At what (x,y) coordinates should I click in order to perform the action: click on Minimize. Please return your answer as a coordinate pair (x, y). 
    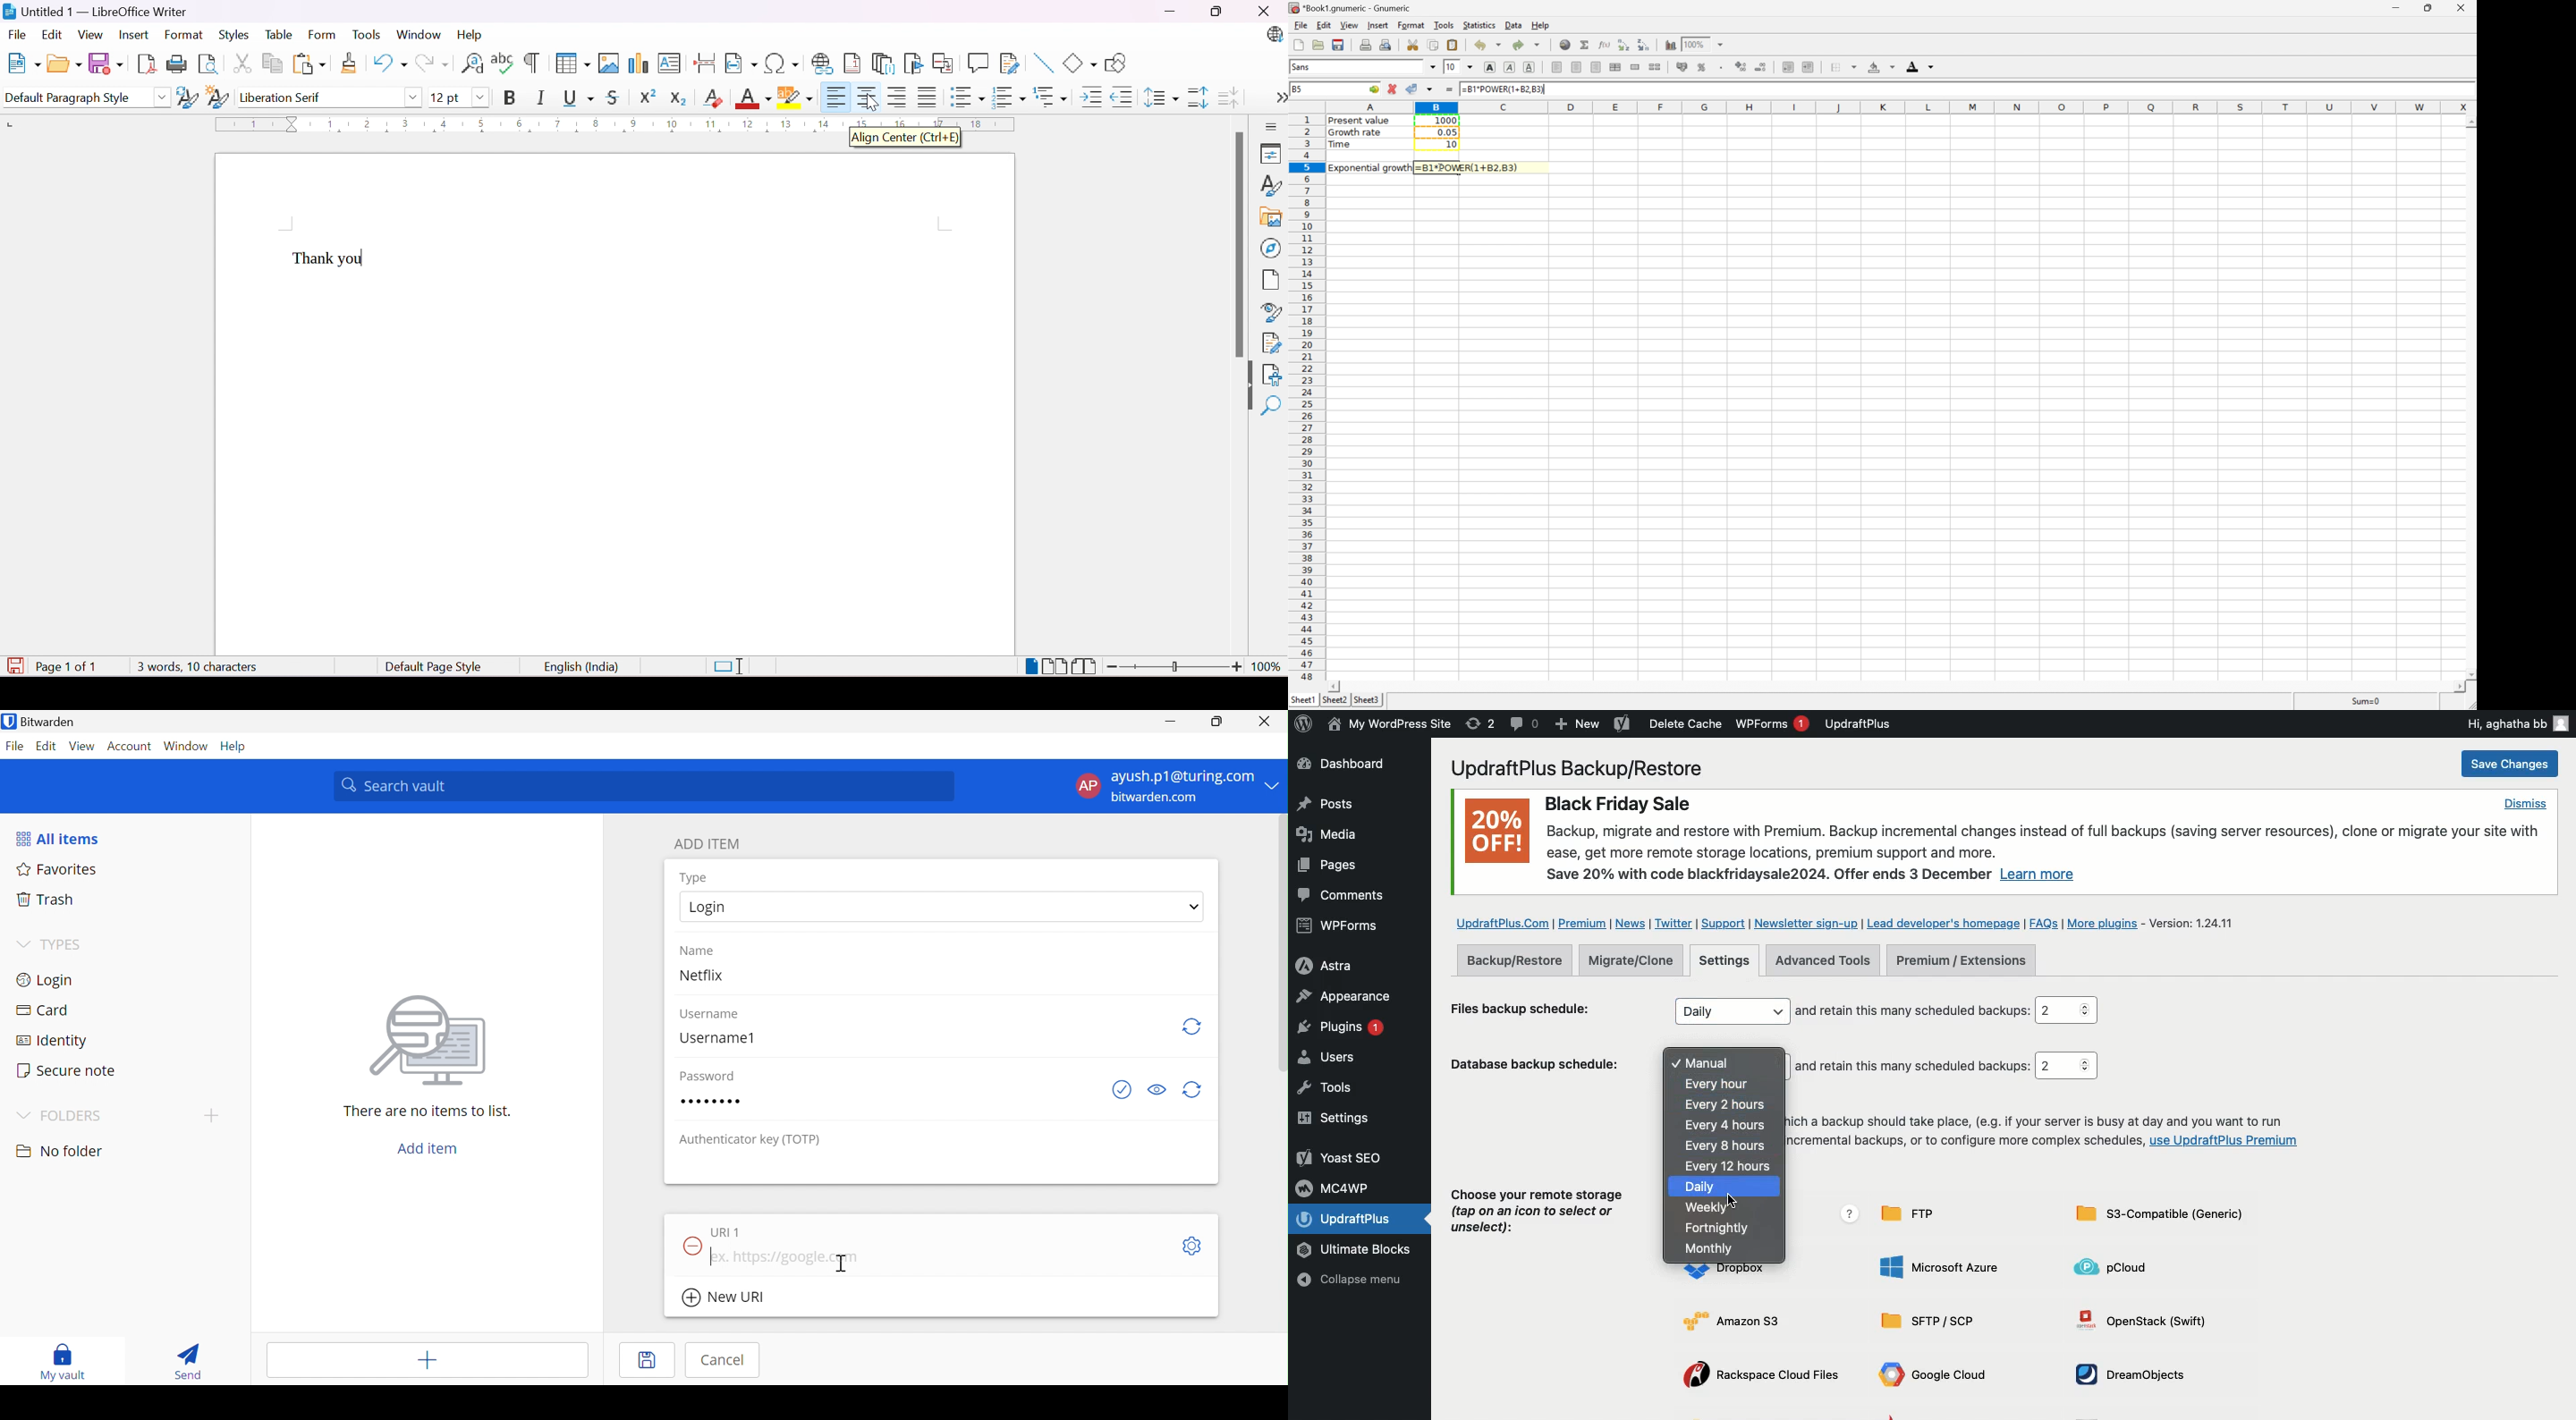
    Looking at the image, I should click on (1175, 722).